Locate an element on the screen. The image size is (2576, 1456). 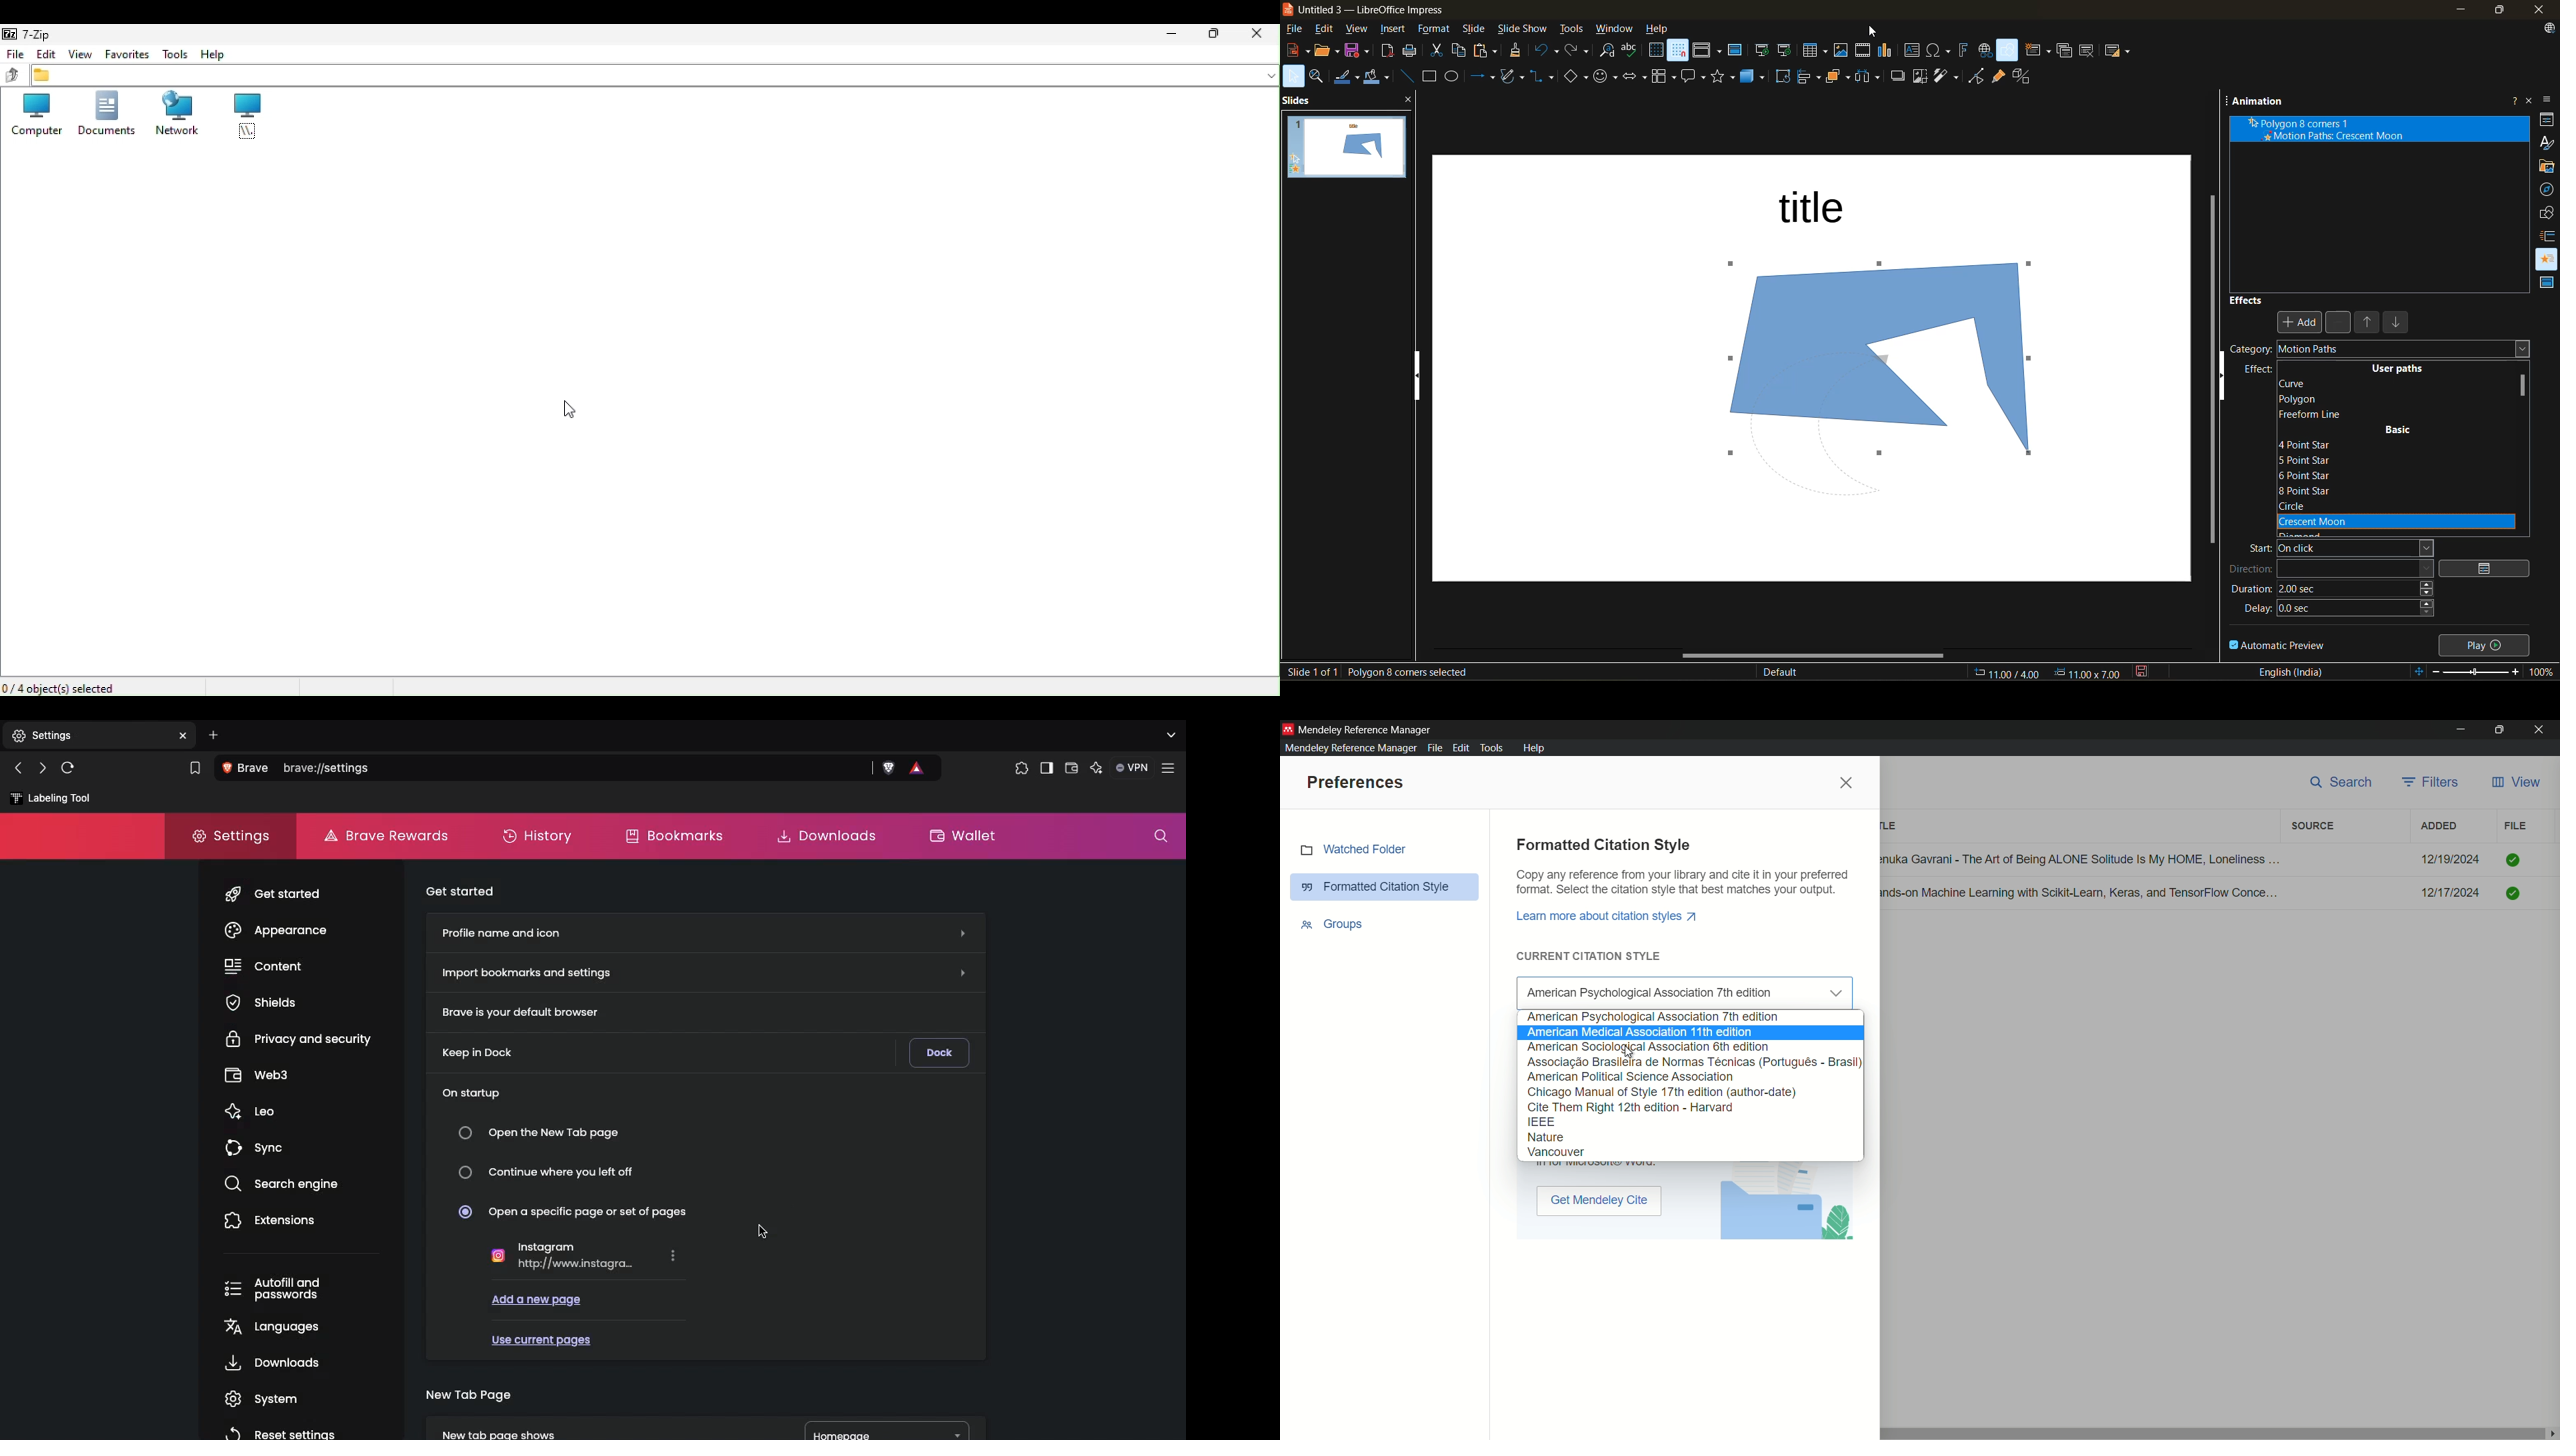
close app is located at coordinates (2543, 729).